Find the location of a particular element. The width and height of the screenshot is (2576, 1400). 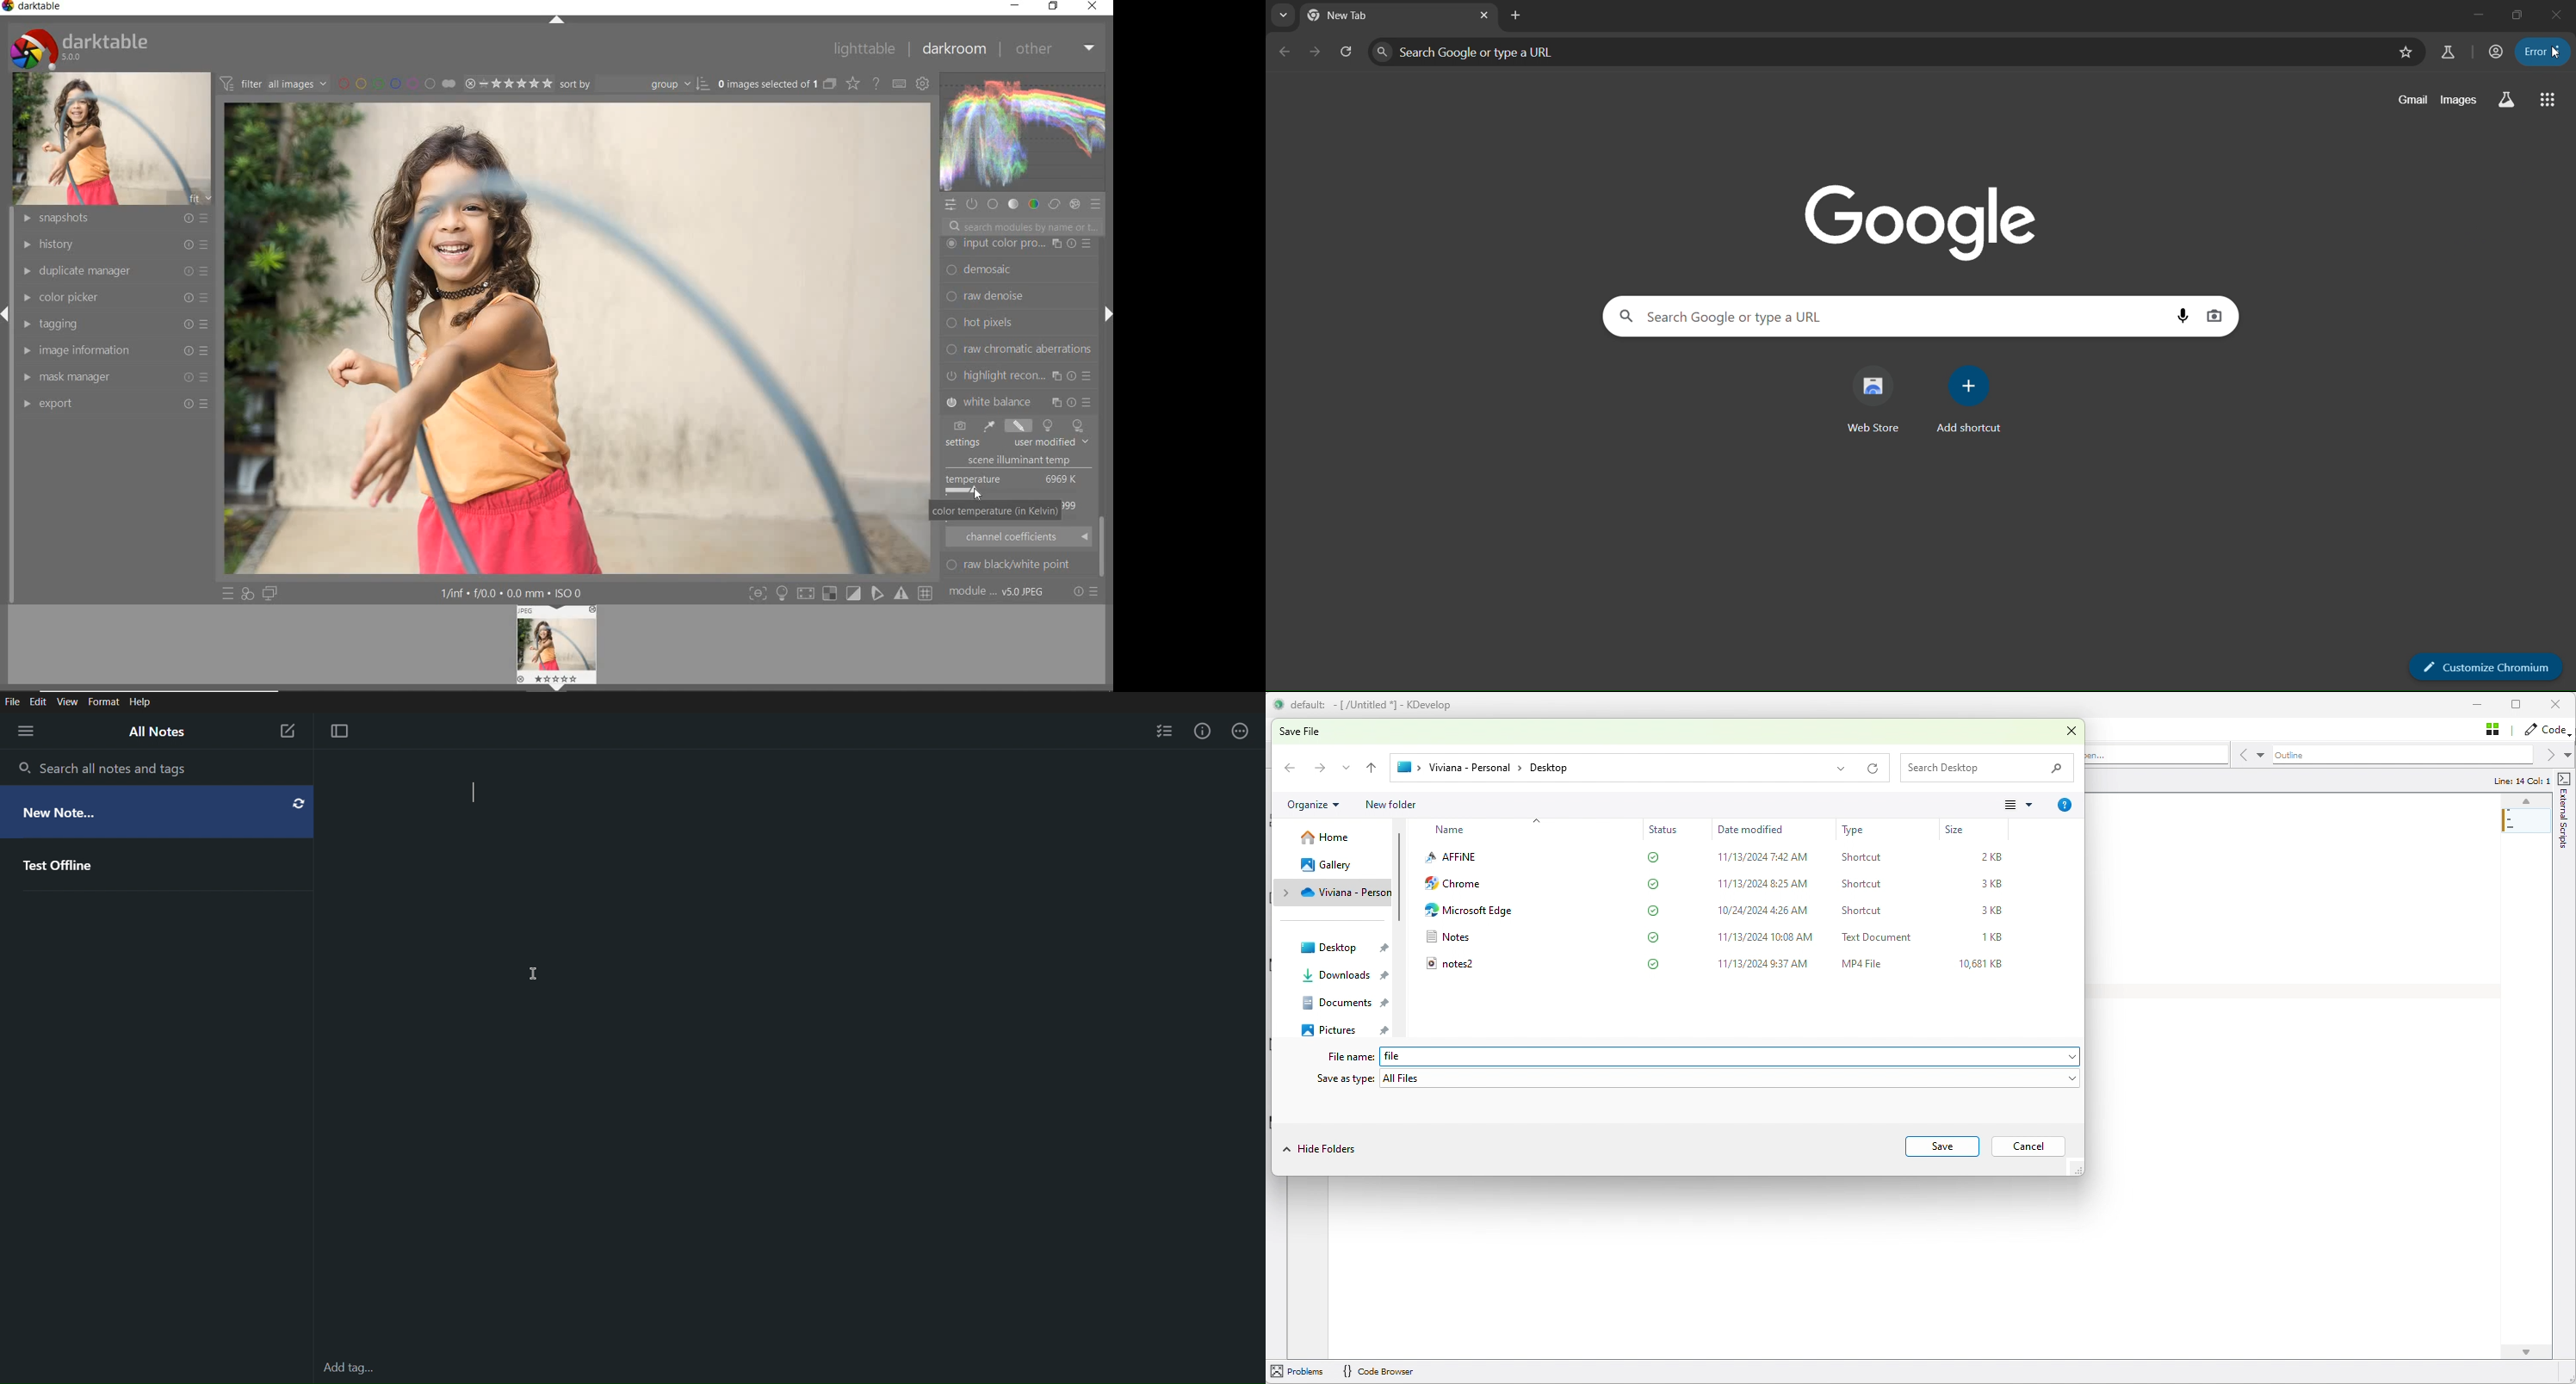

lighttable is located at coordinates (864, 50).